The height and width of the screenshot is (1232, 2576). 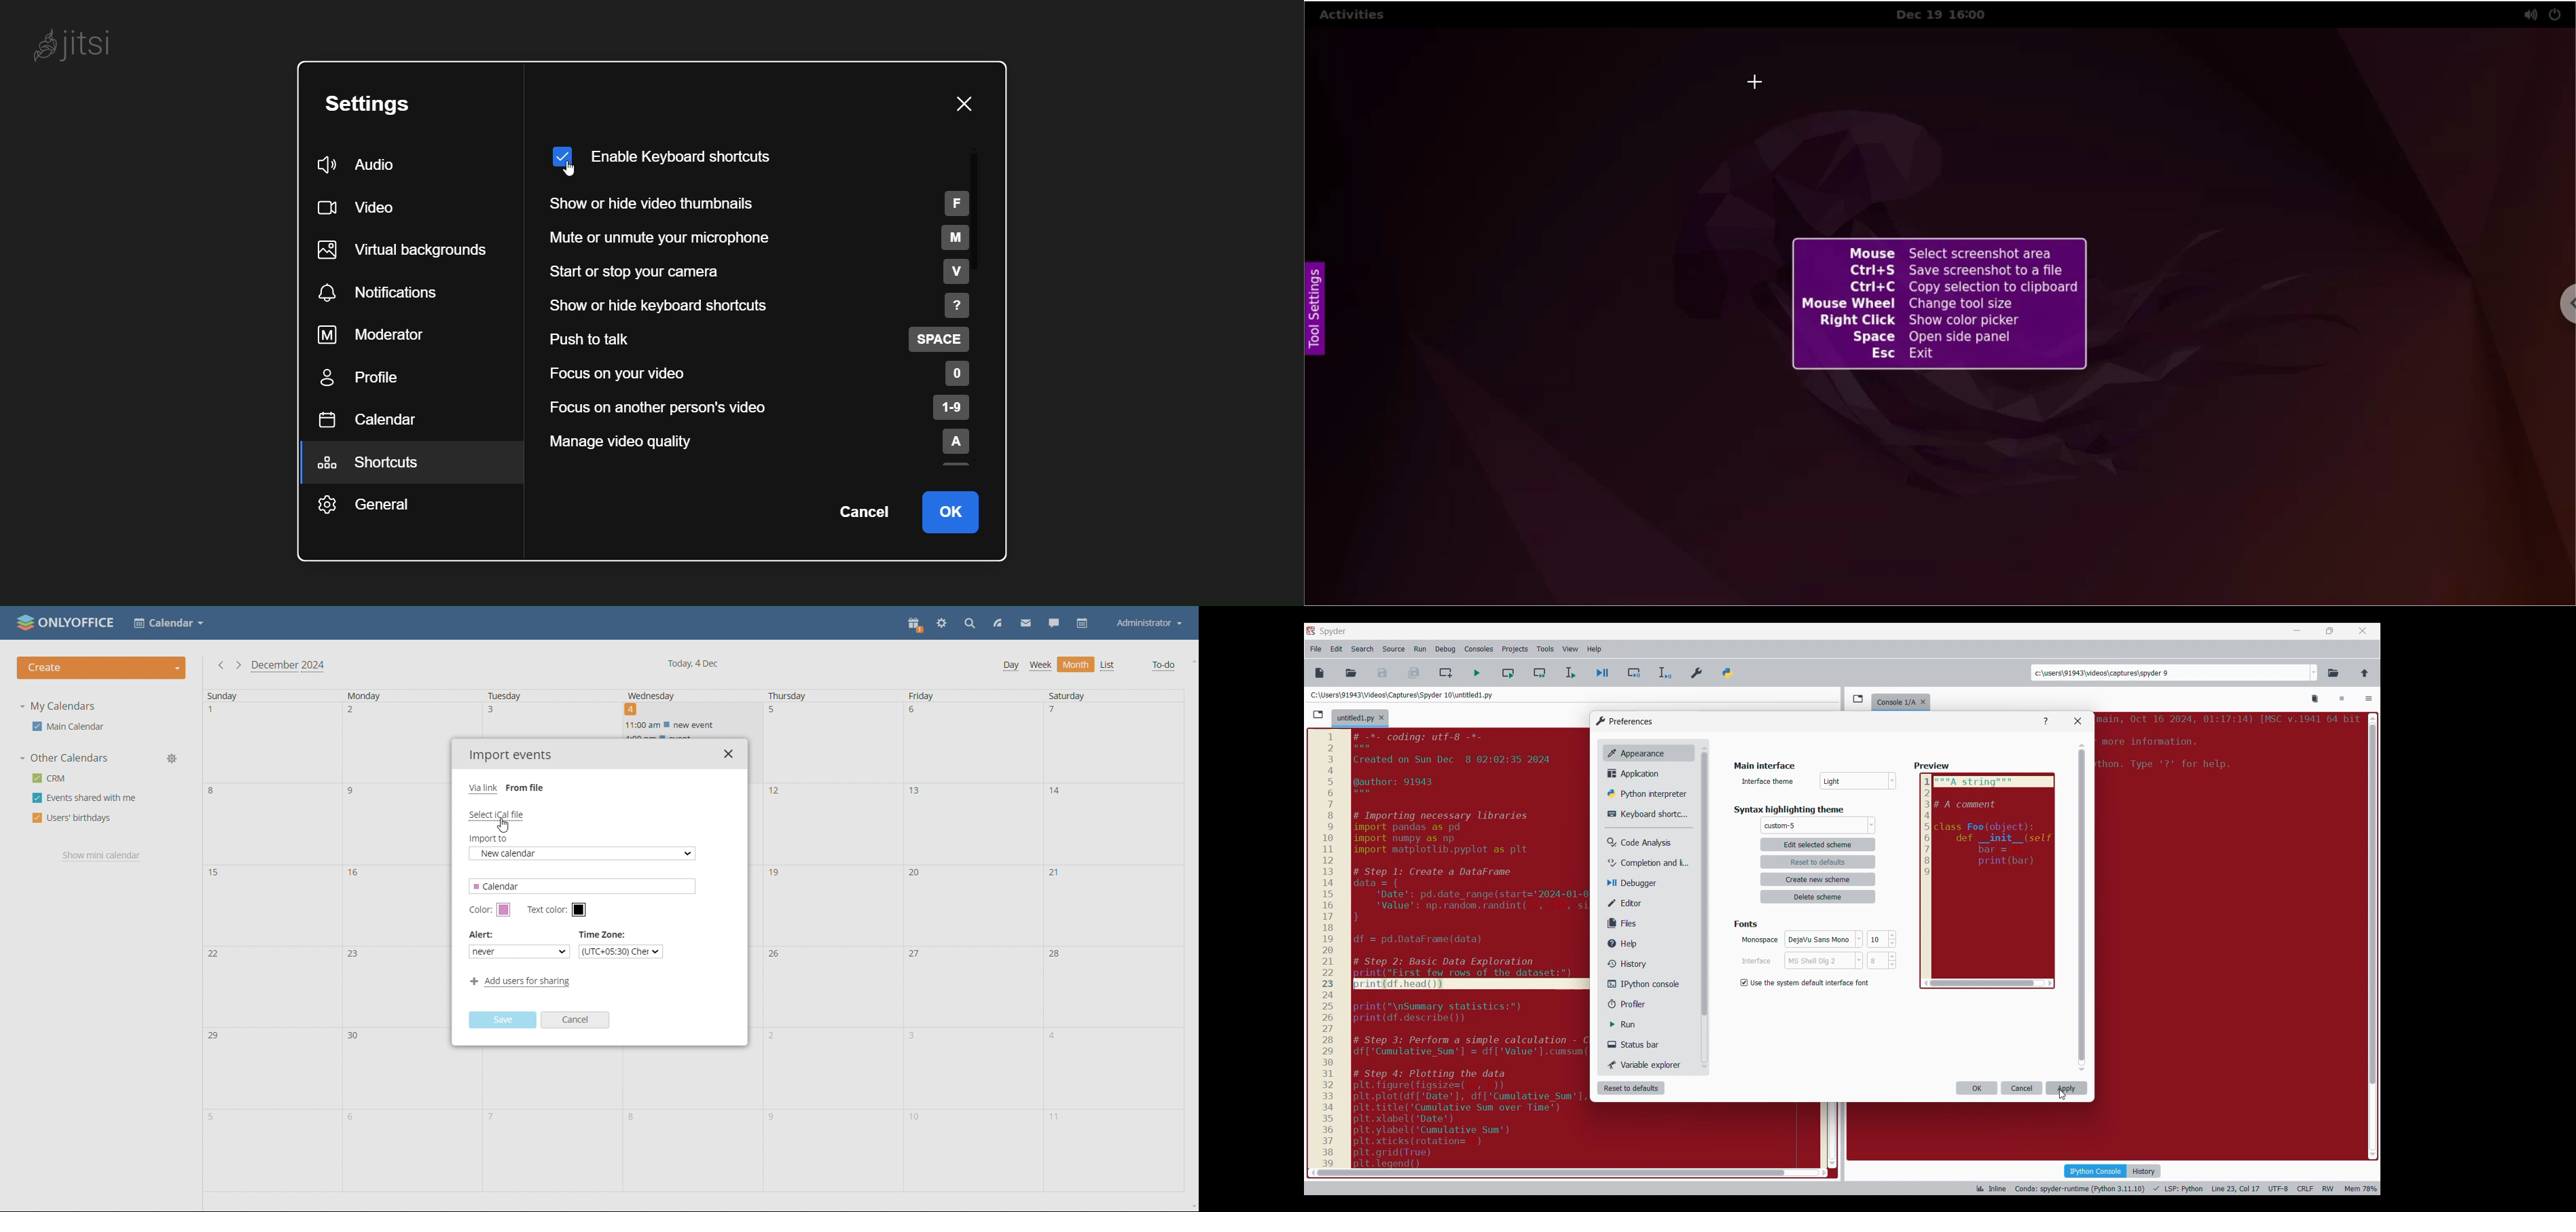 What do you see at coordinates (2227, 746) in the screenshot?
I see `code` at bounding box center [2227, 746].